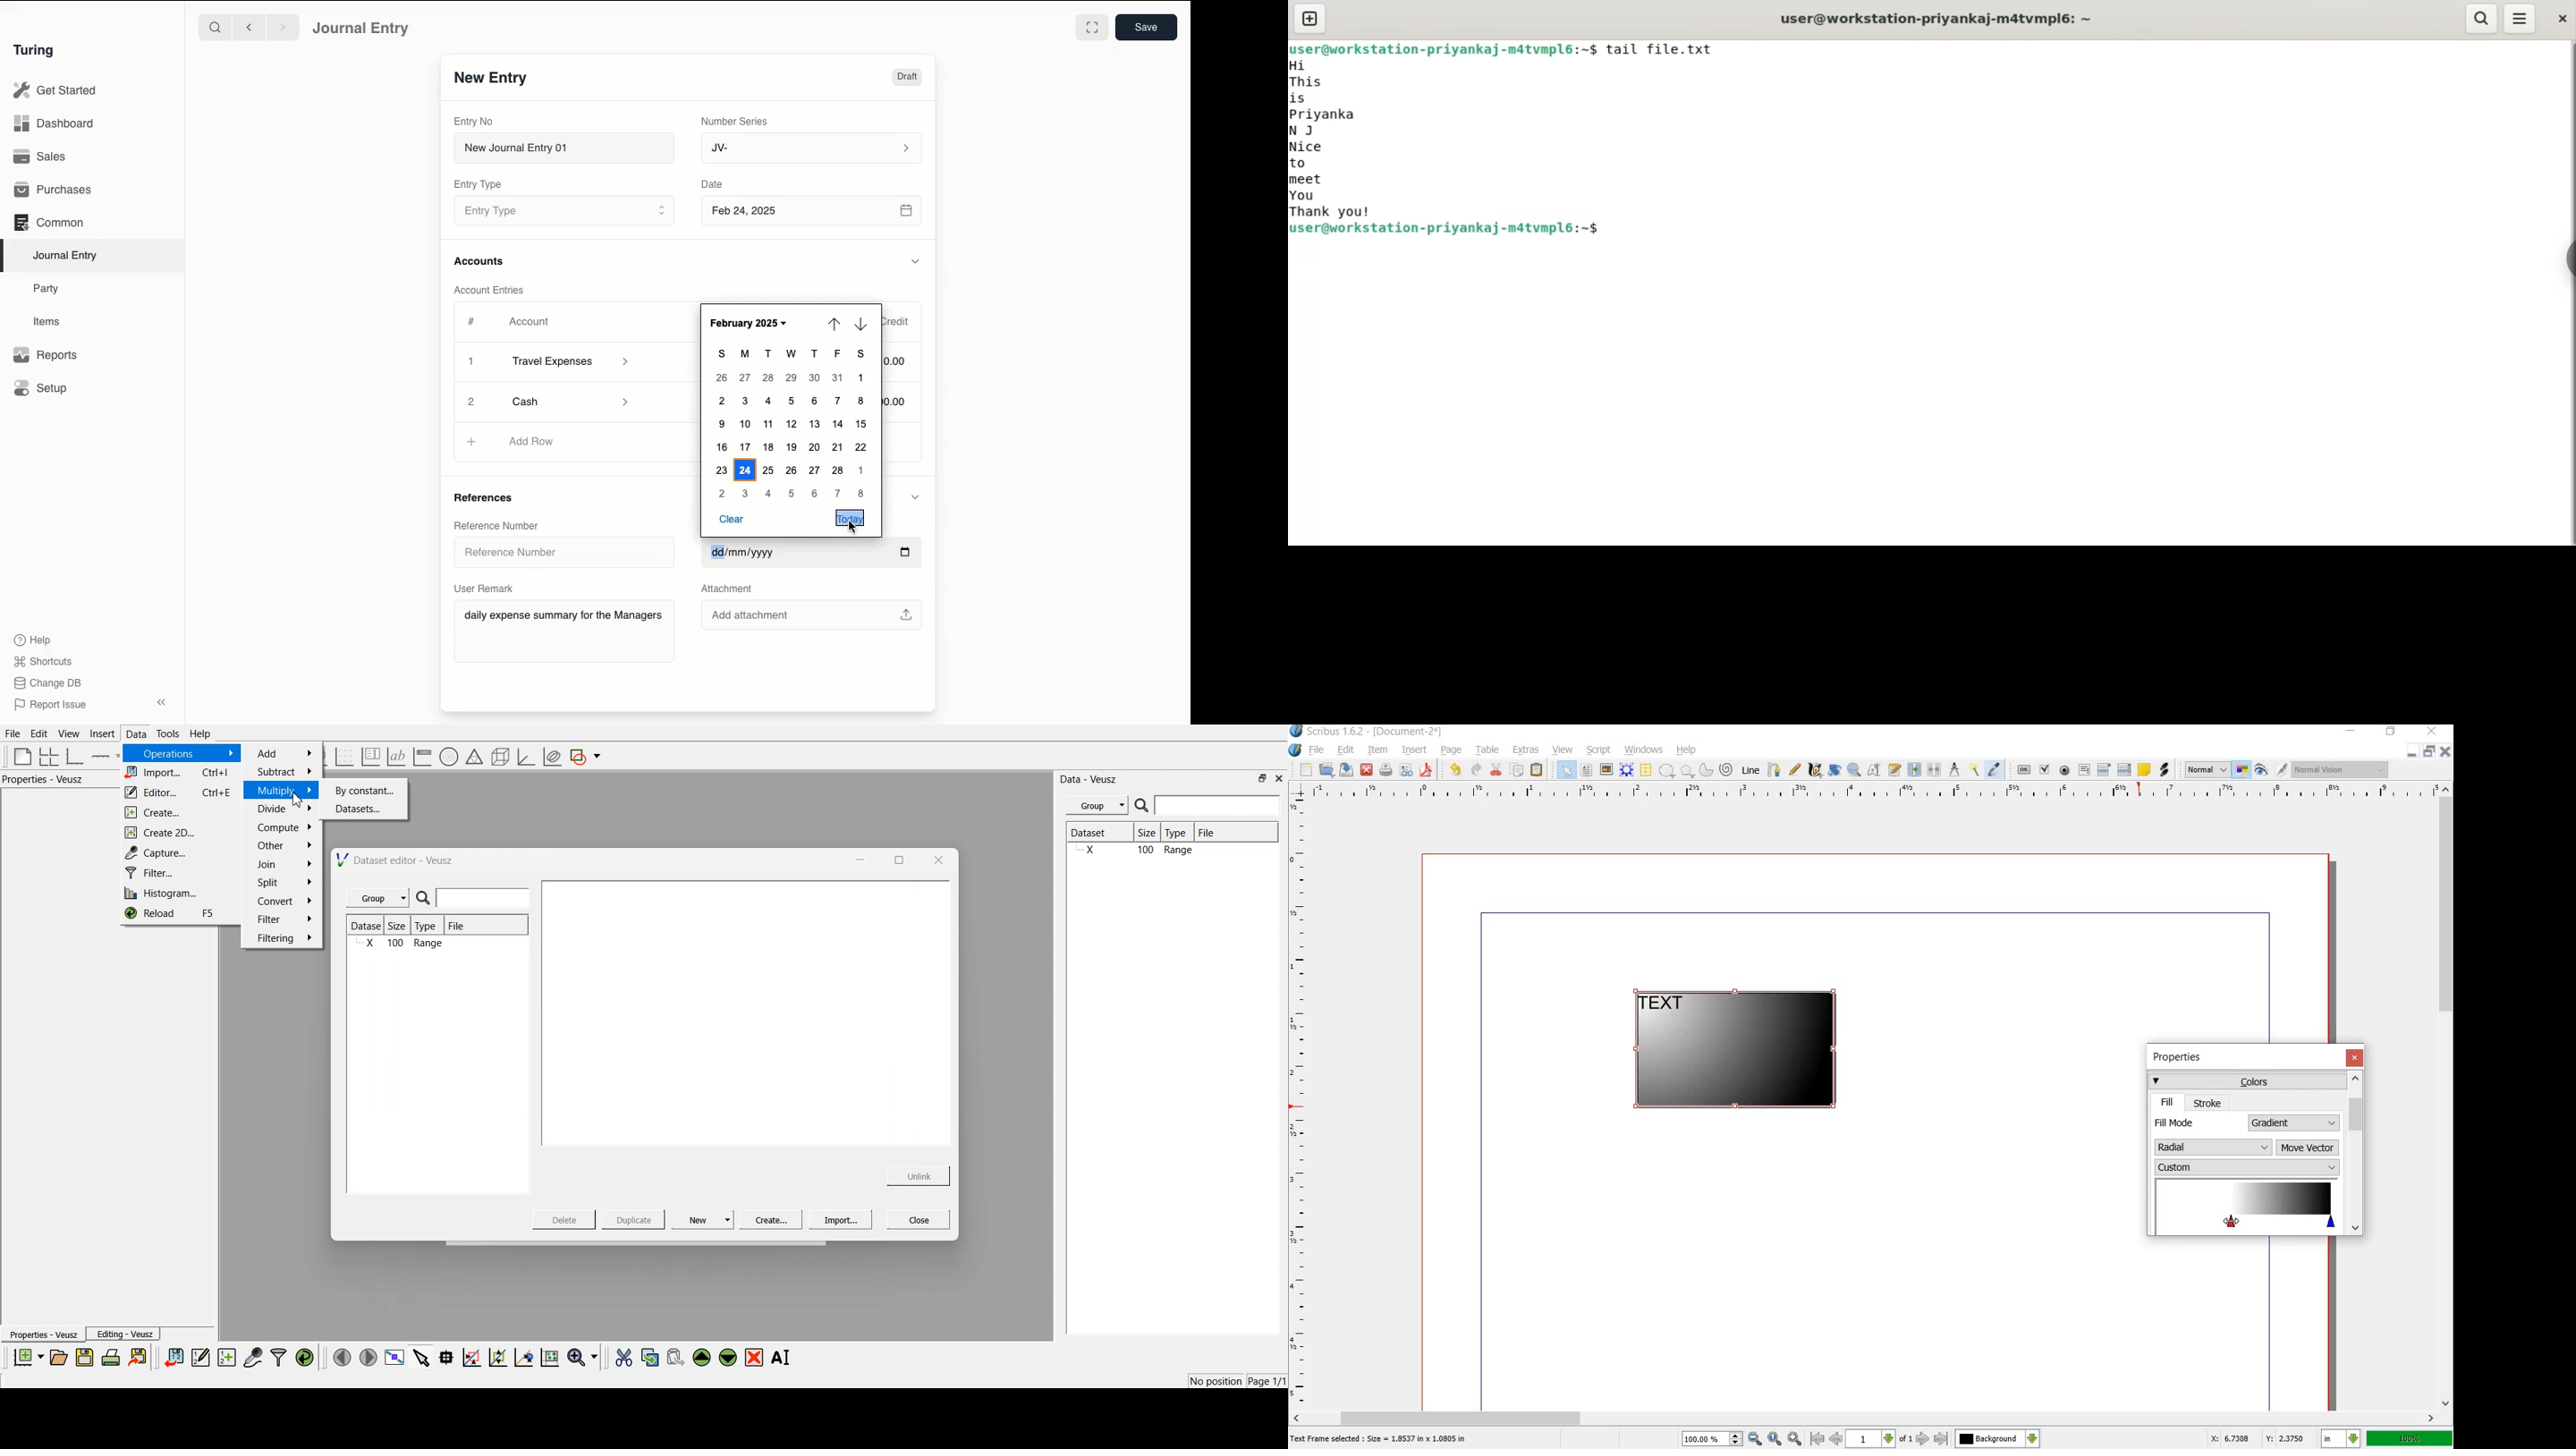  What do you see at coordinates (900, 359) in the screenshot?
I see `0.00` at bounding box center [900, 359].